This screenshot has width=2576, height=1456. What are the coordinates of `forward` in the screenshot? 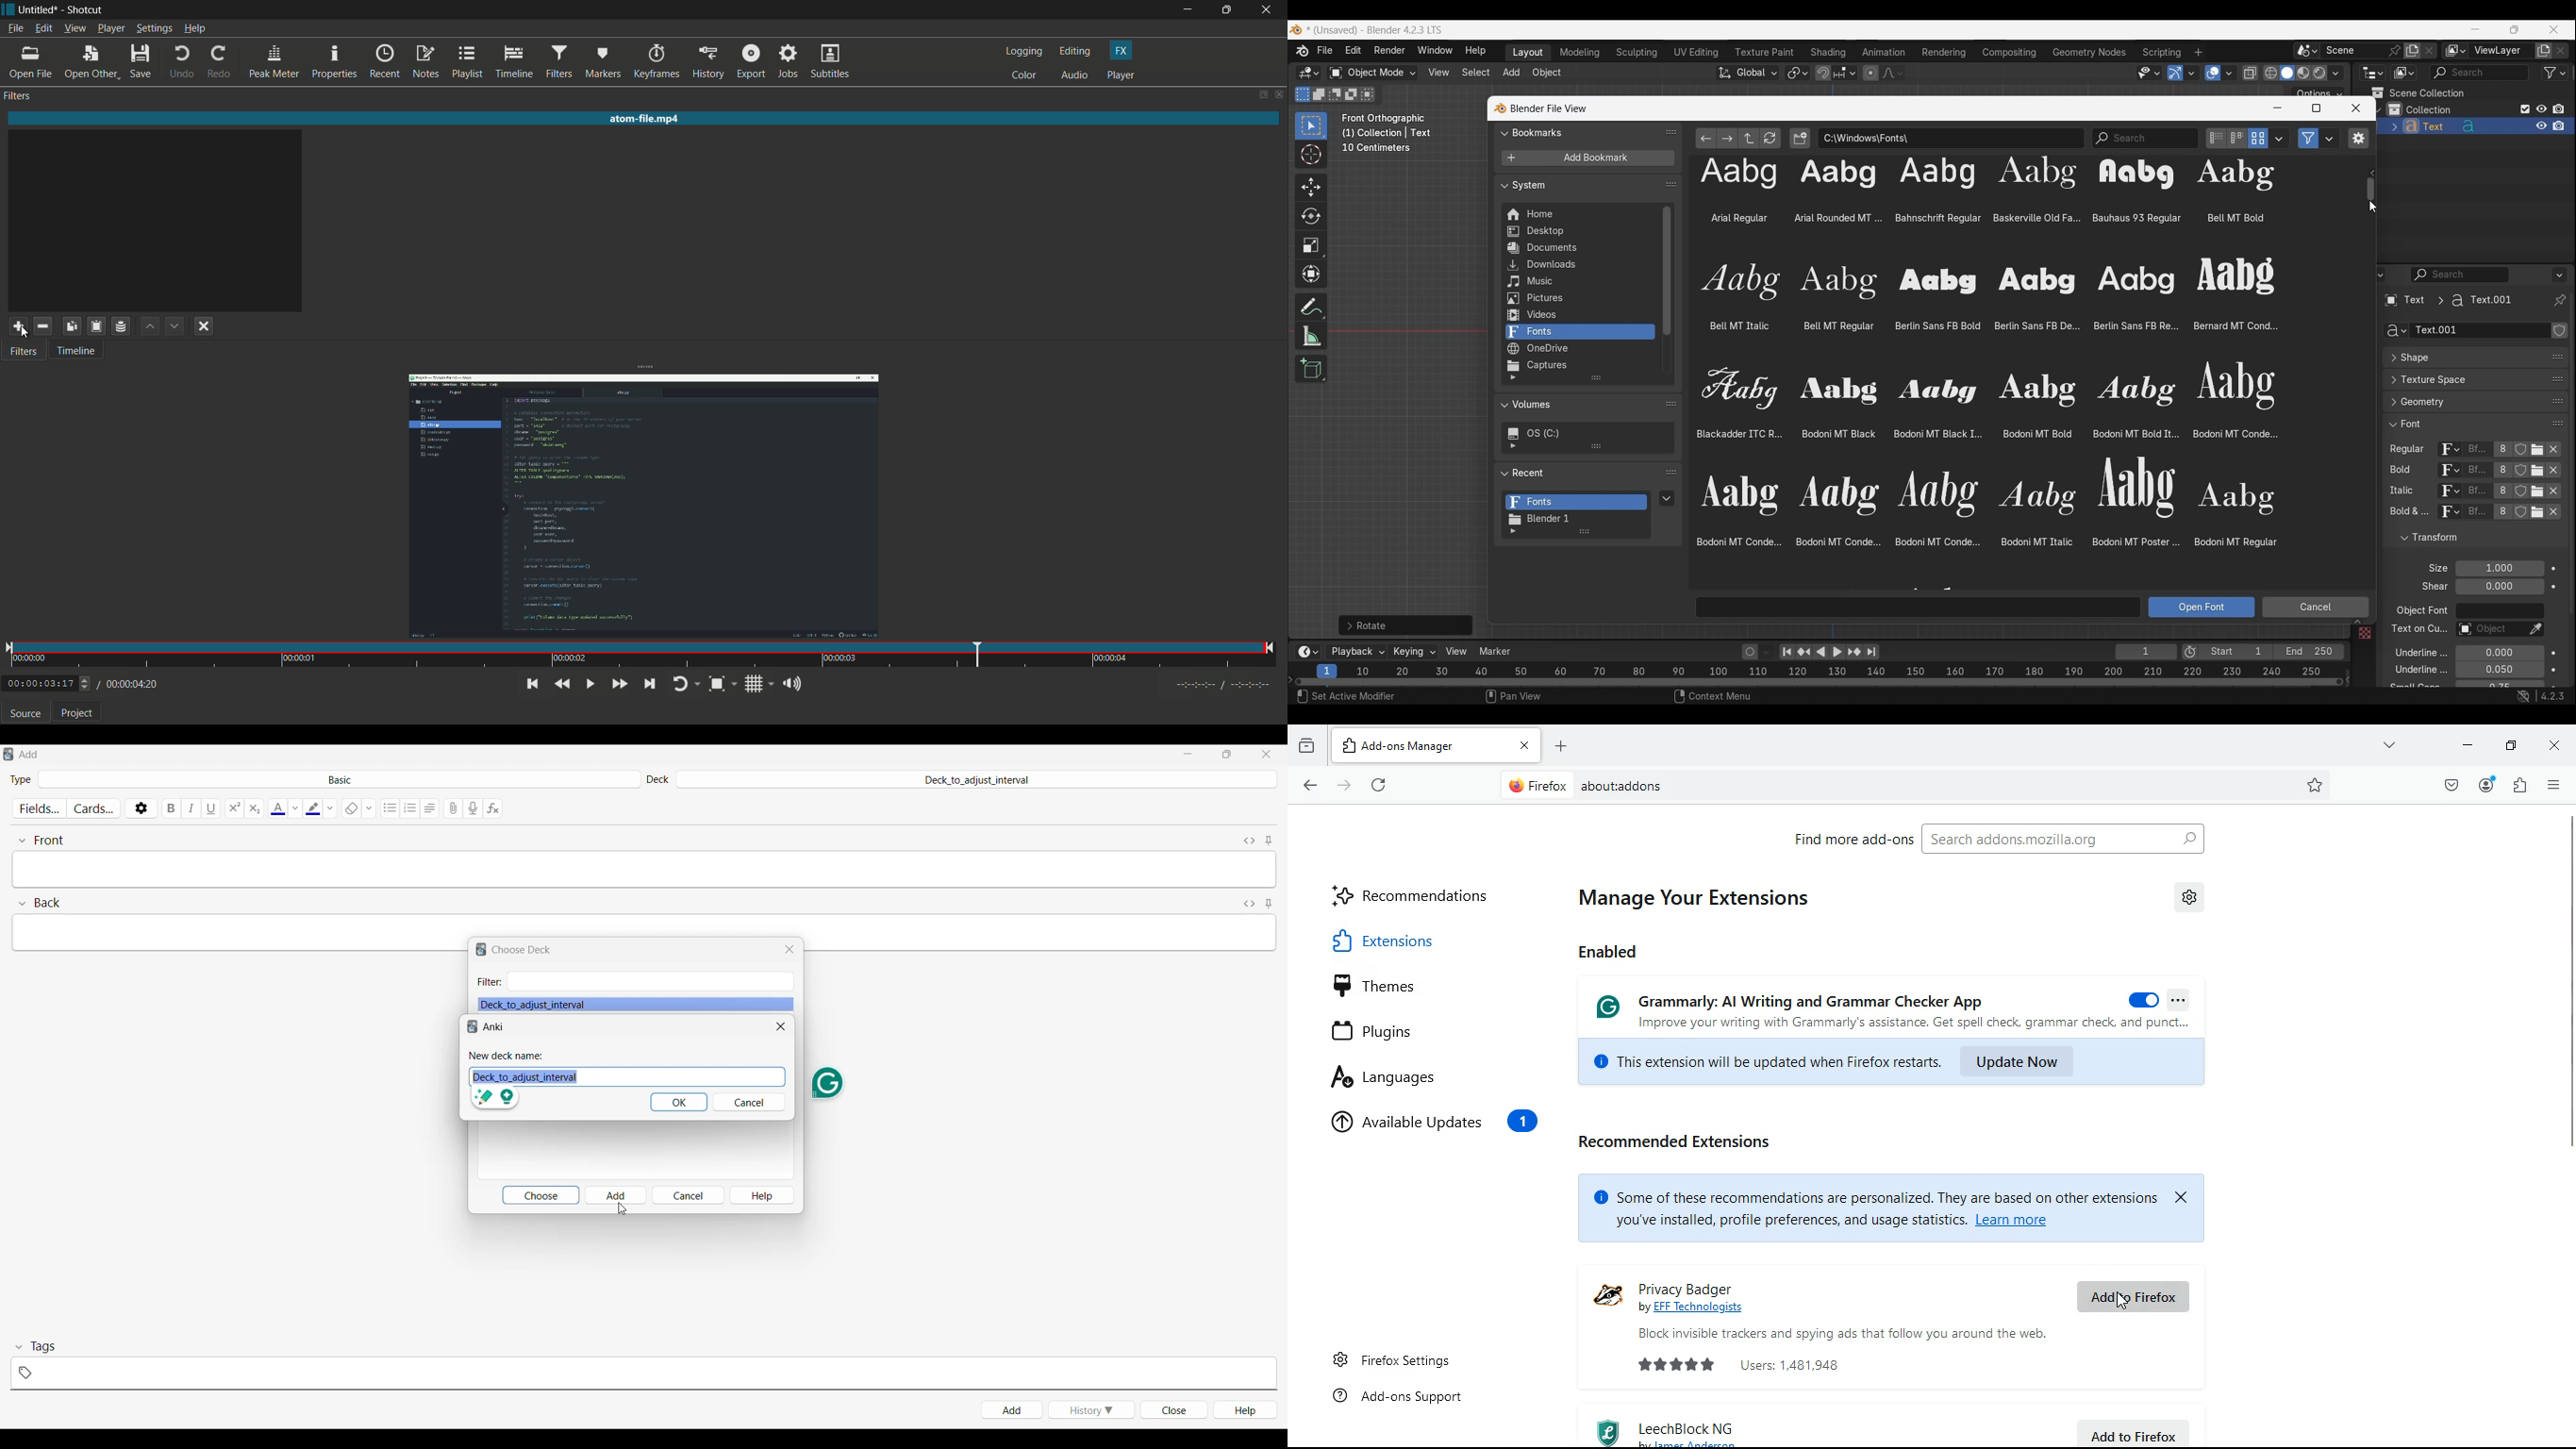 It's located at (1342, 787).